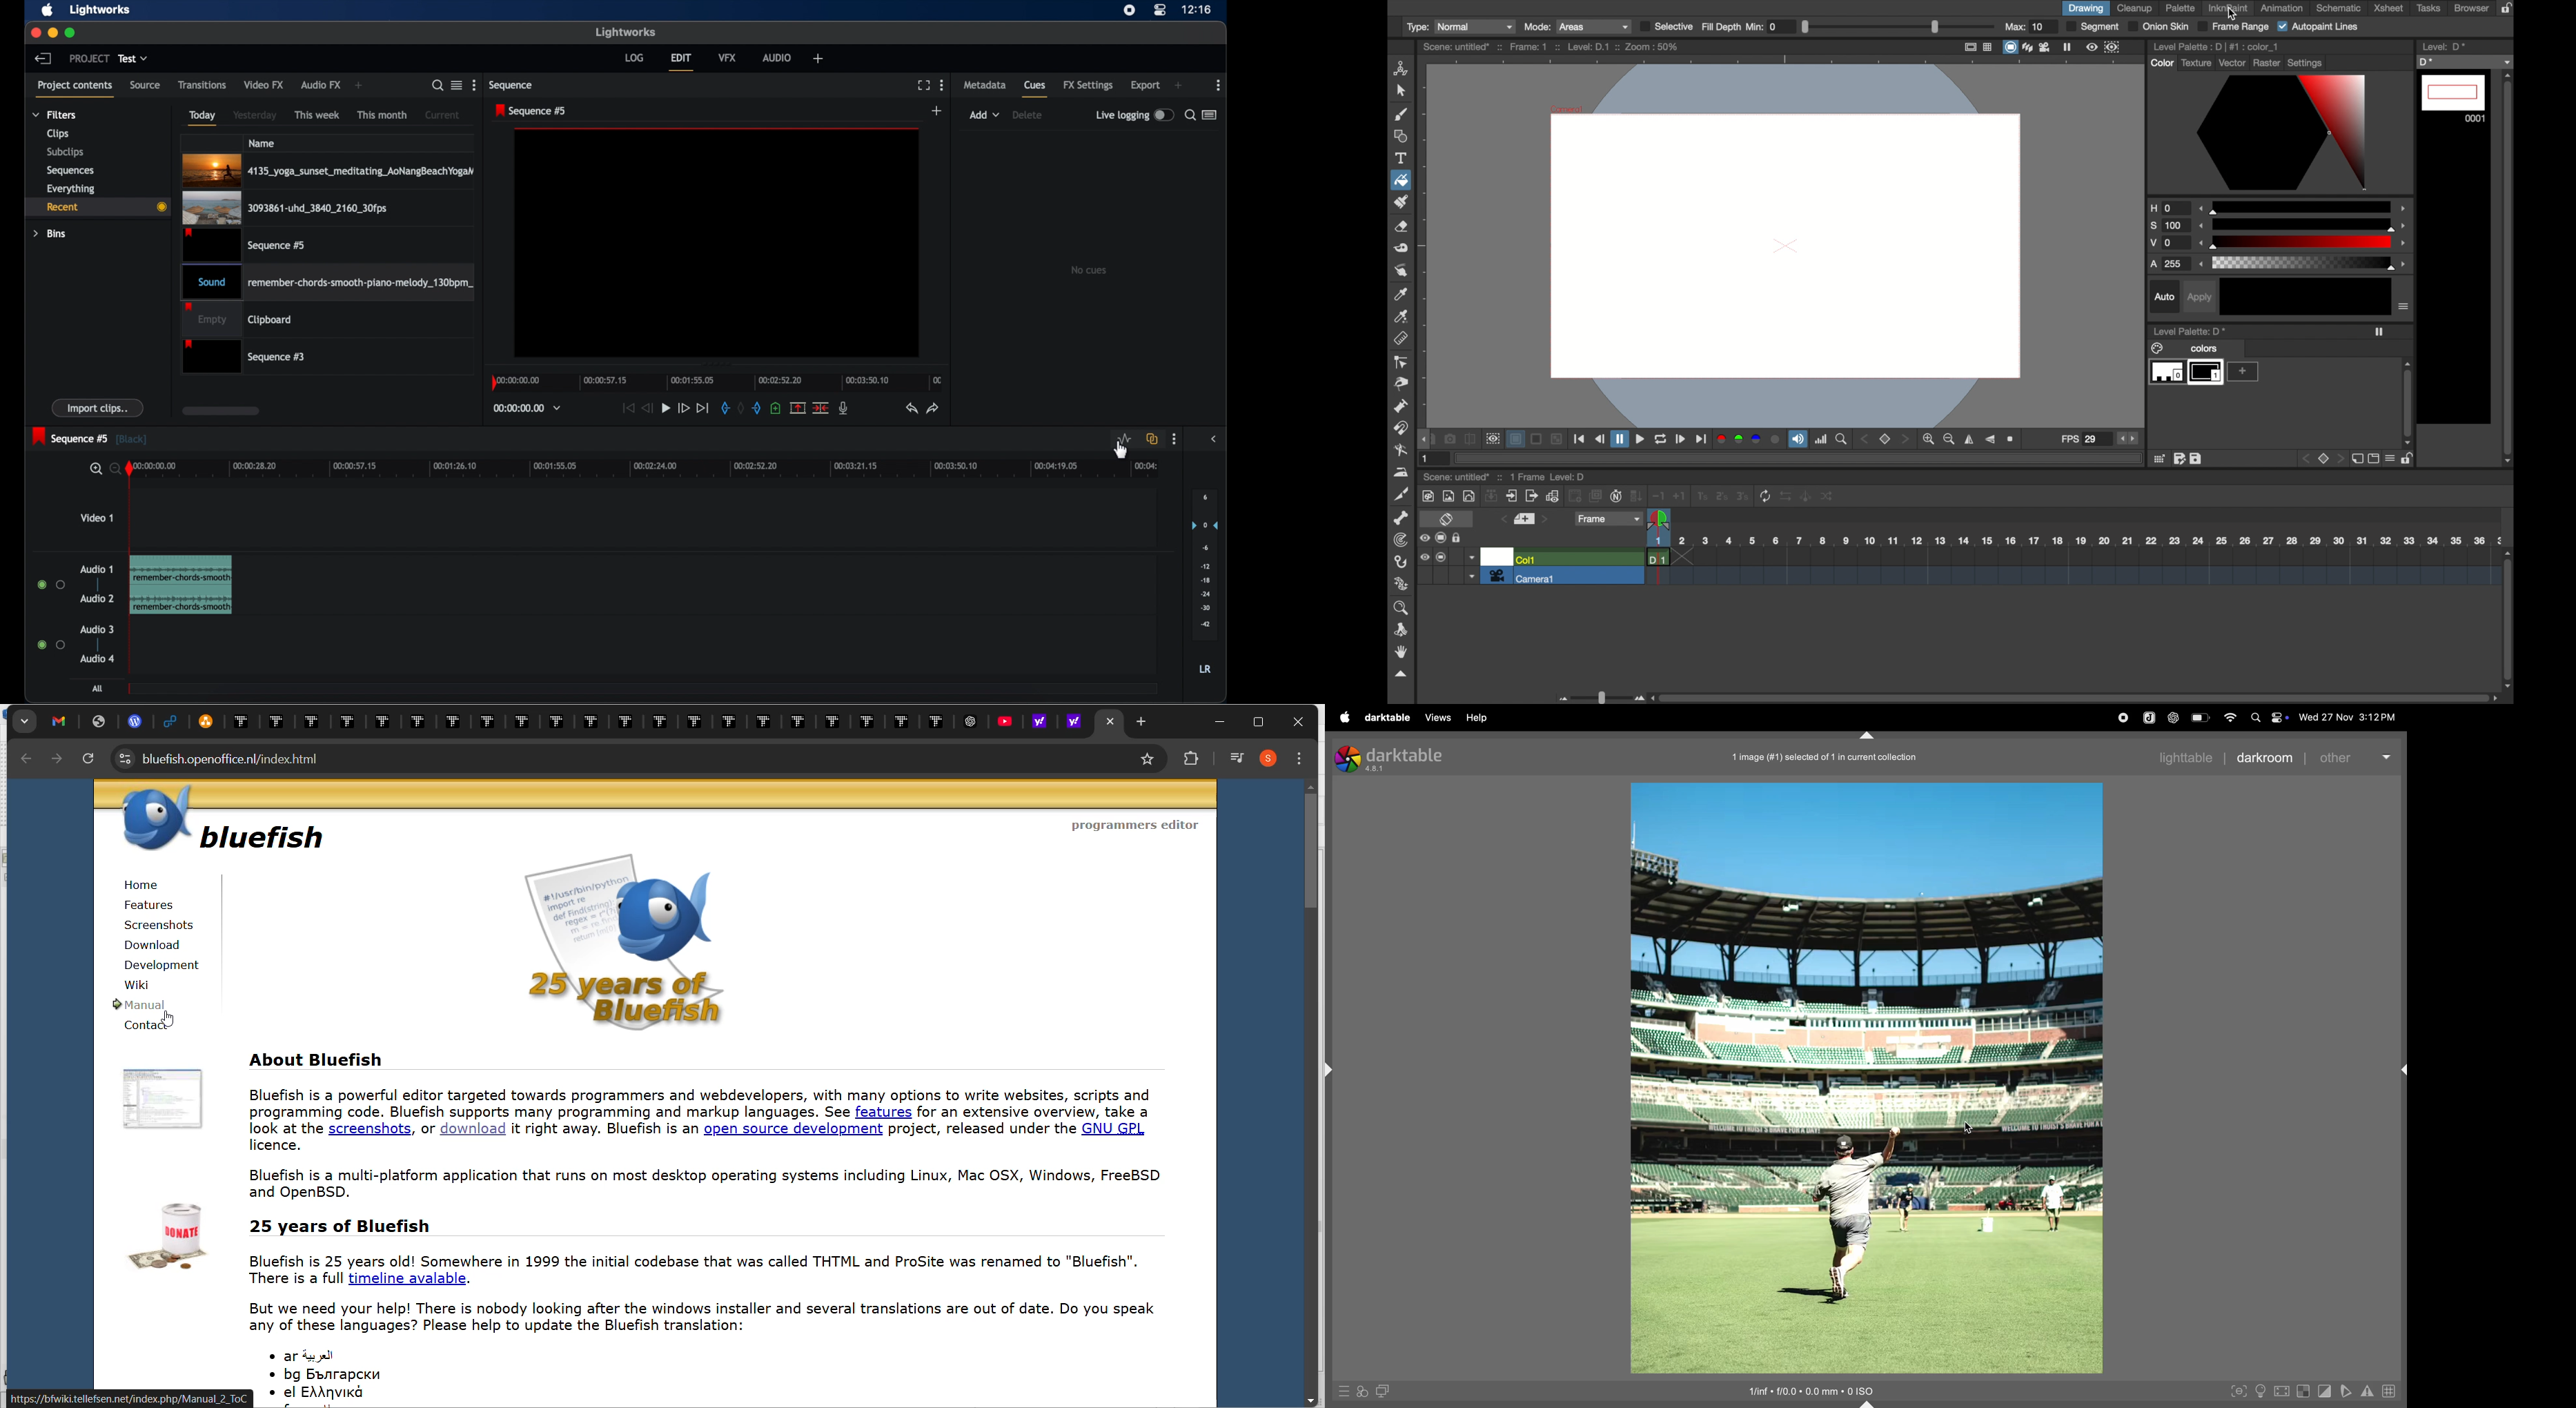 This screenshot has height=1428, width=2576. Describe the element at coordinates (1332, 1071) in the screenshot. I see `shift+ctrl+l` at that location.